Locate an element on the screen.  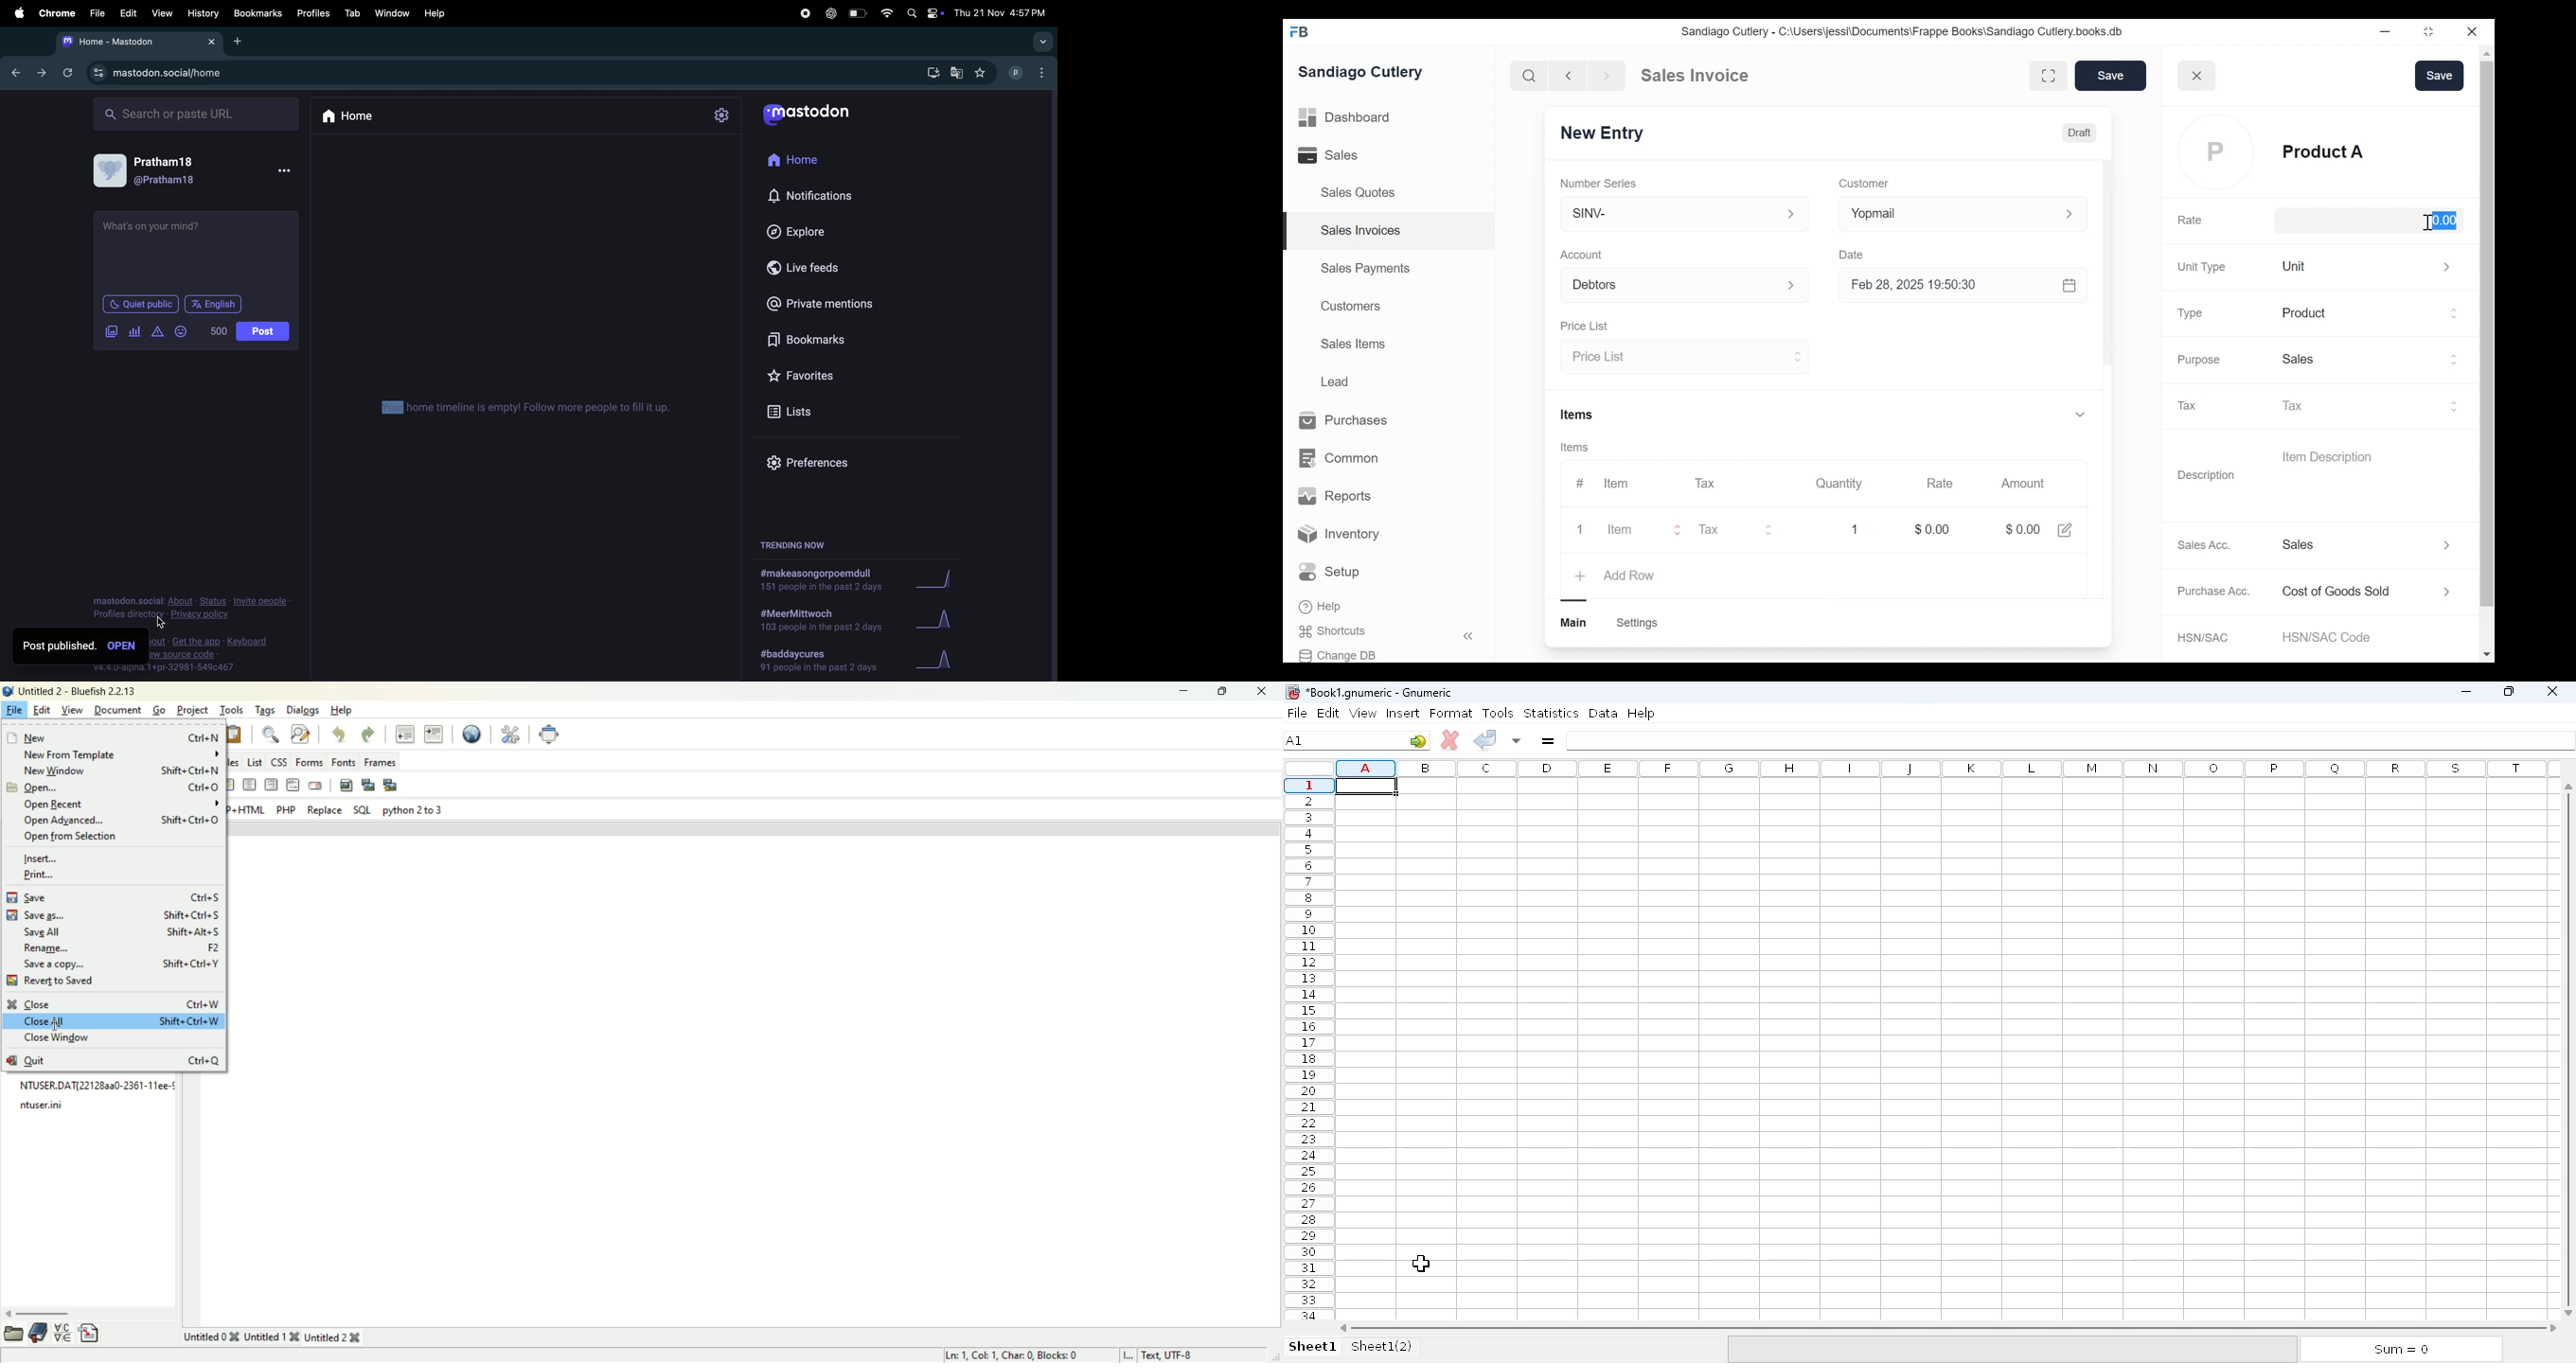
Rate is located at coordinates (1940, 483).